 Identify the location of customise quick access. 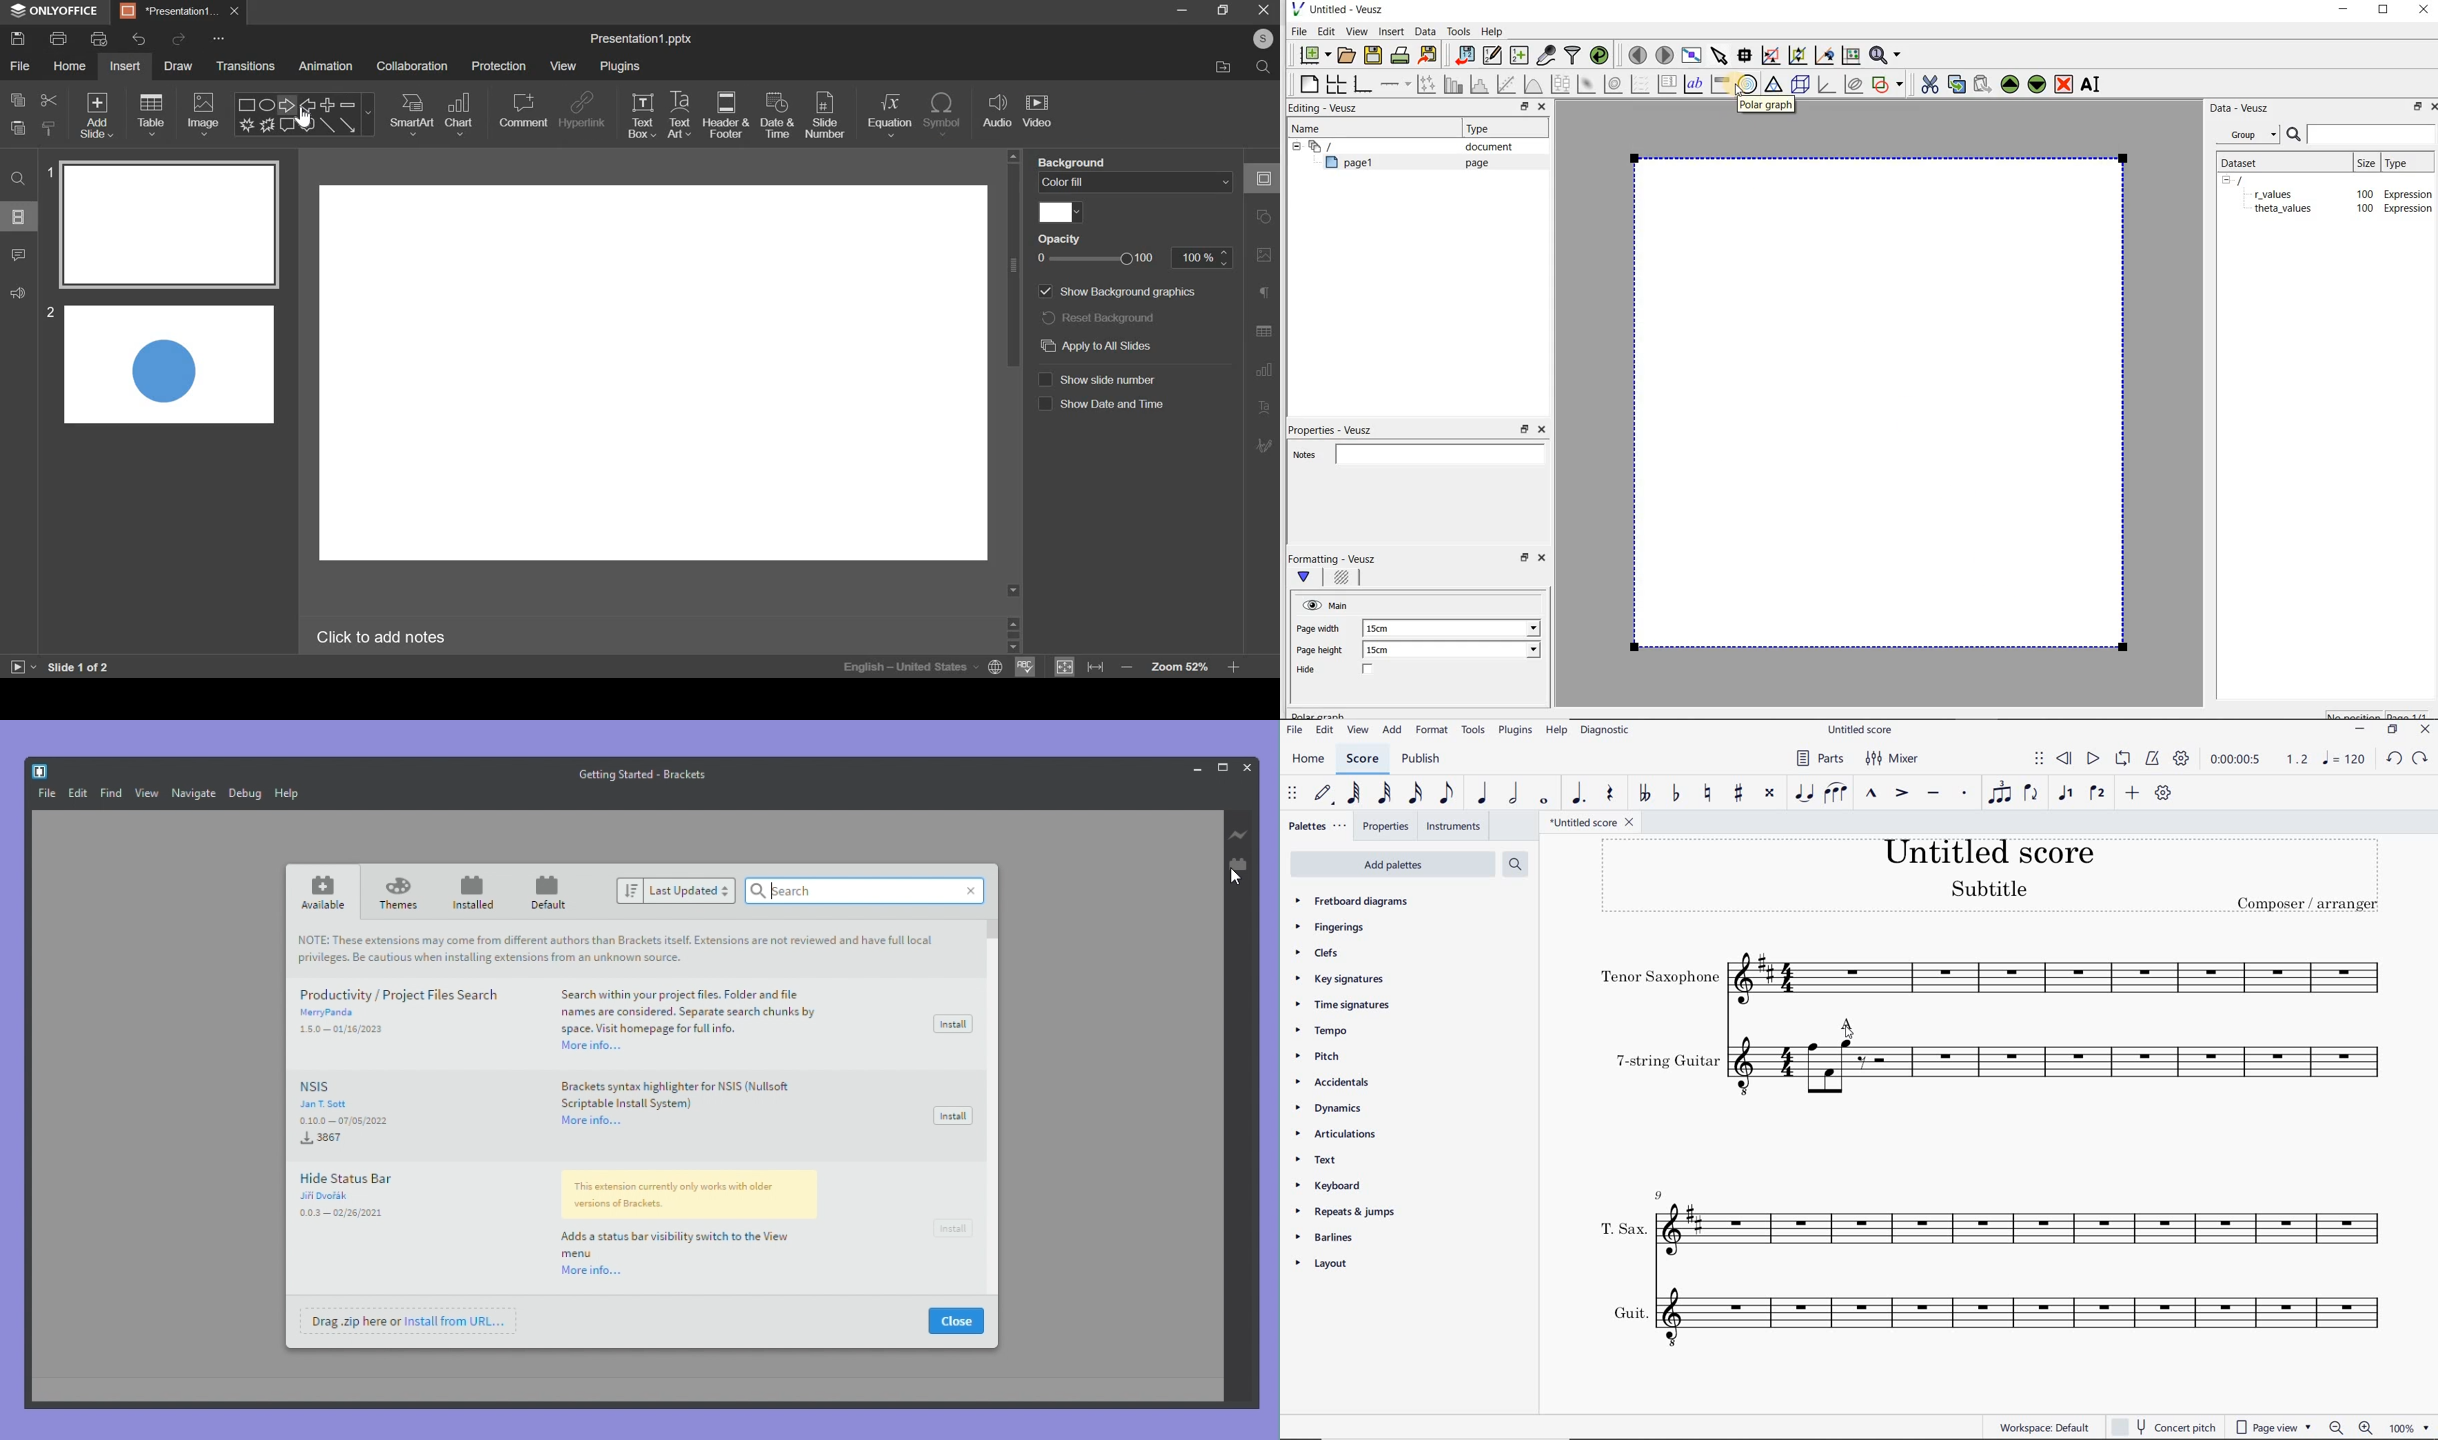
(220, 37).